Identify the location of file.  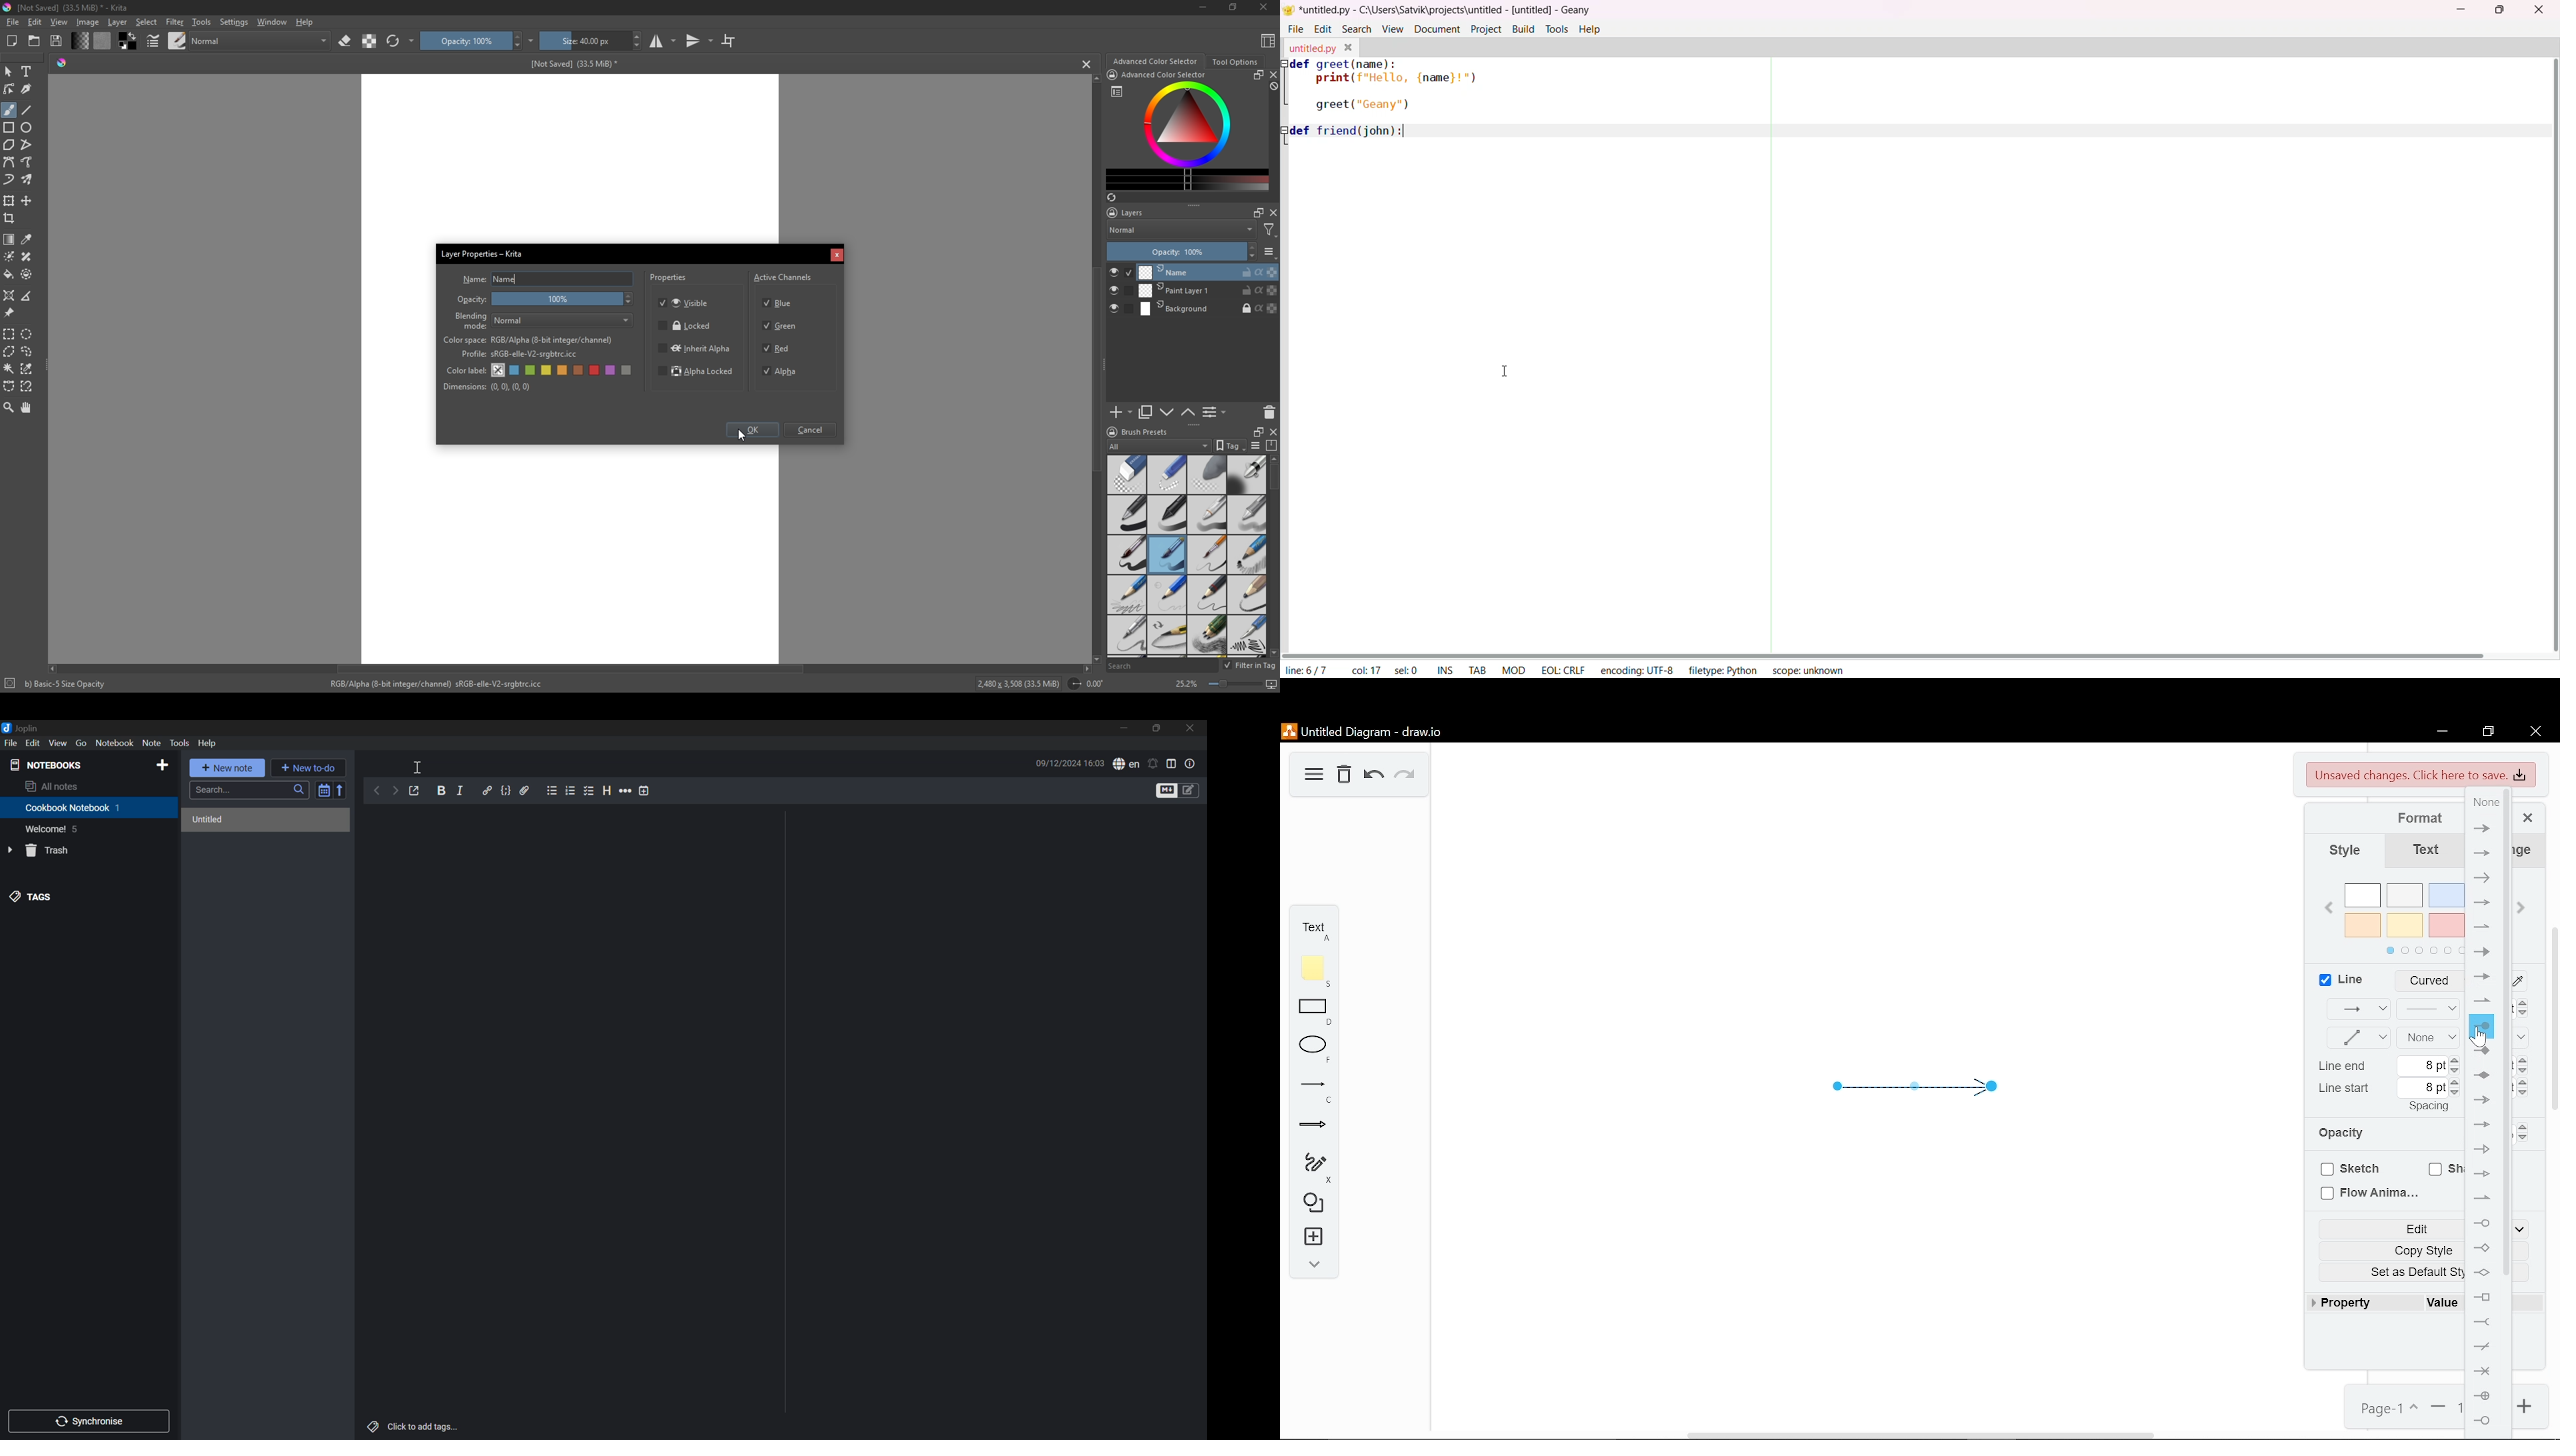
(1296, 29).